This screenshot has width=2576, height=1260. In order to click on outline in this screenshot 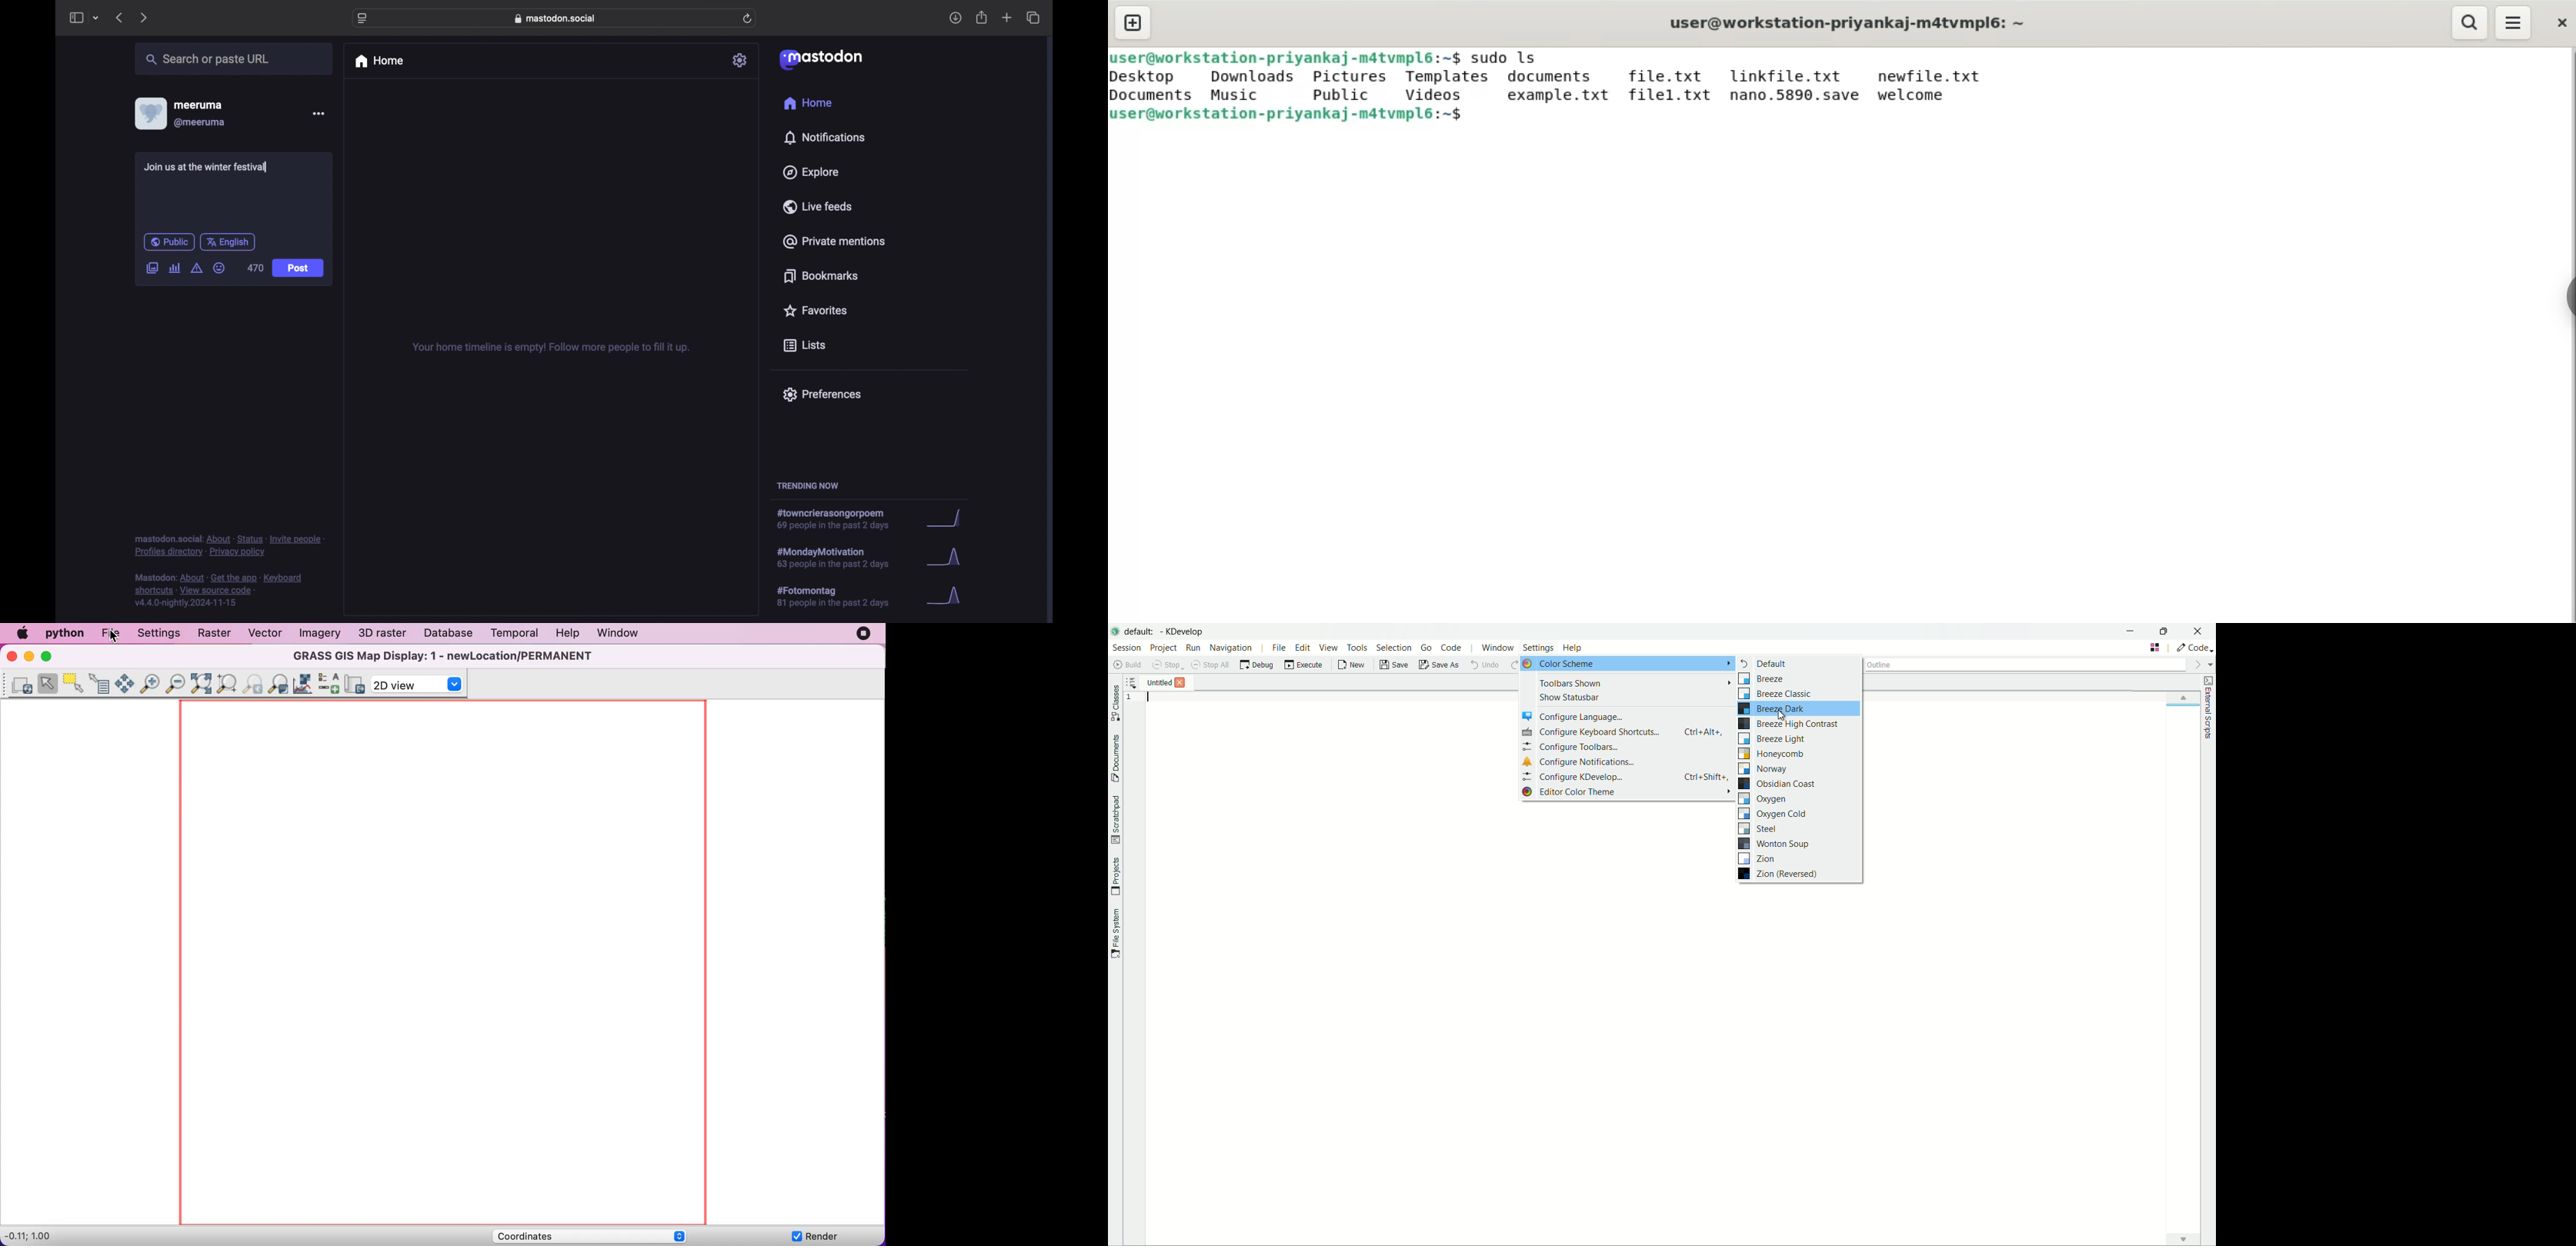, I will do `click(2024, 666)`.